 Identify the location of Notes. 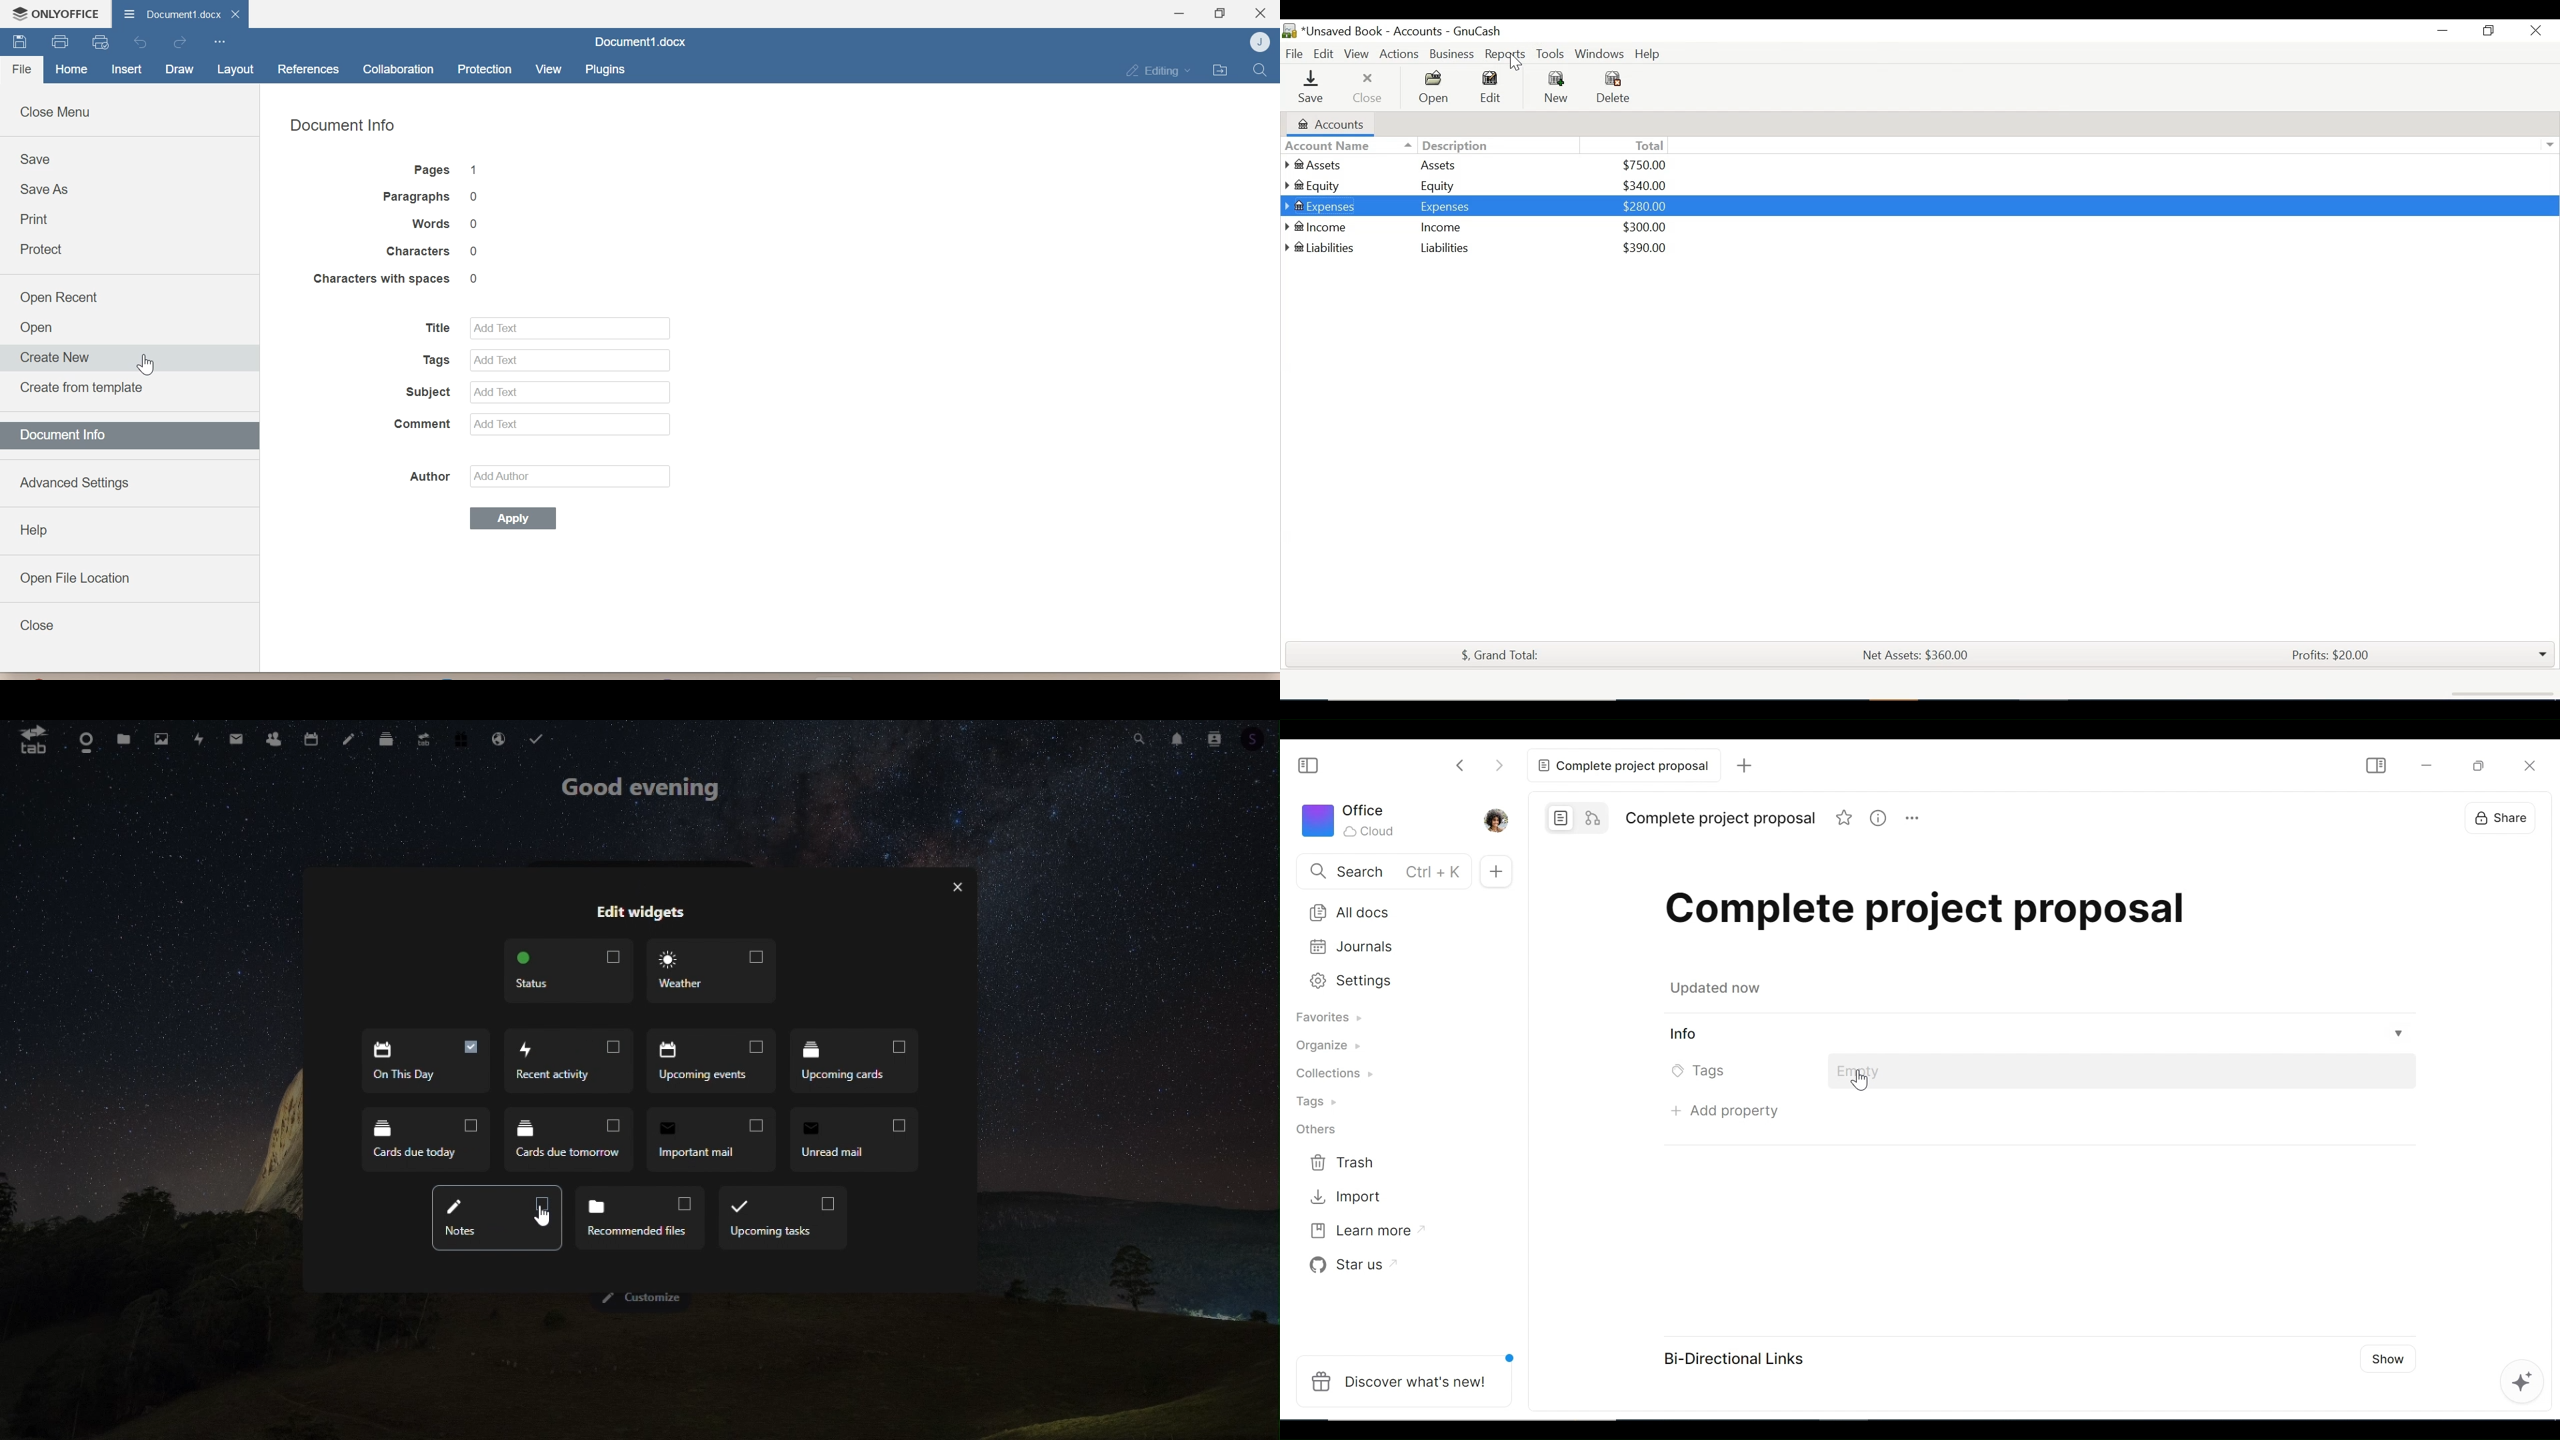
(854, 1142).